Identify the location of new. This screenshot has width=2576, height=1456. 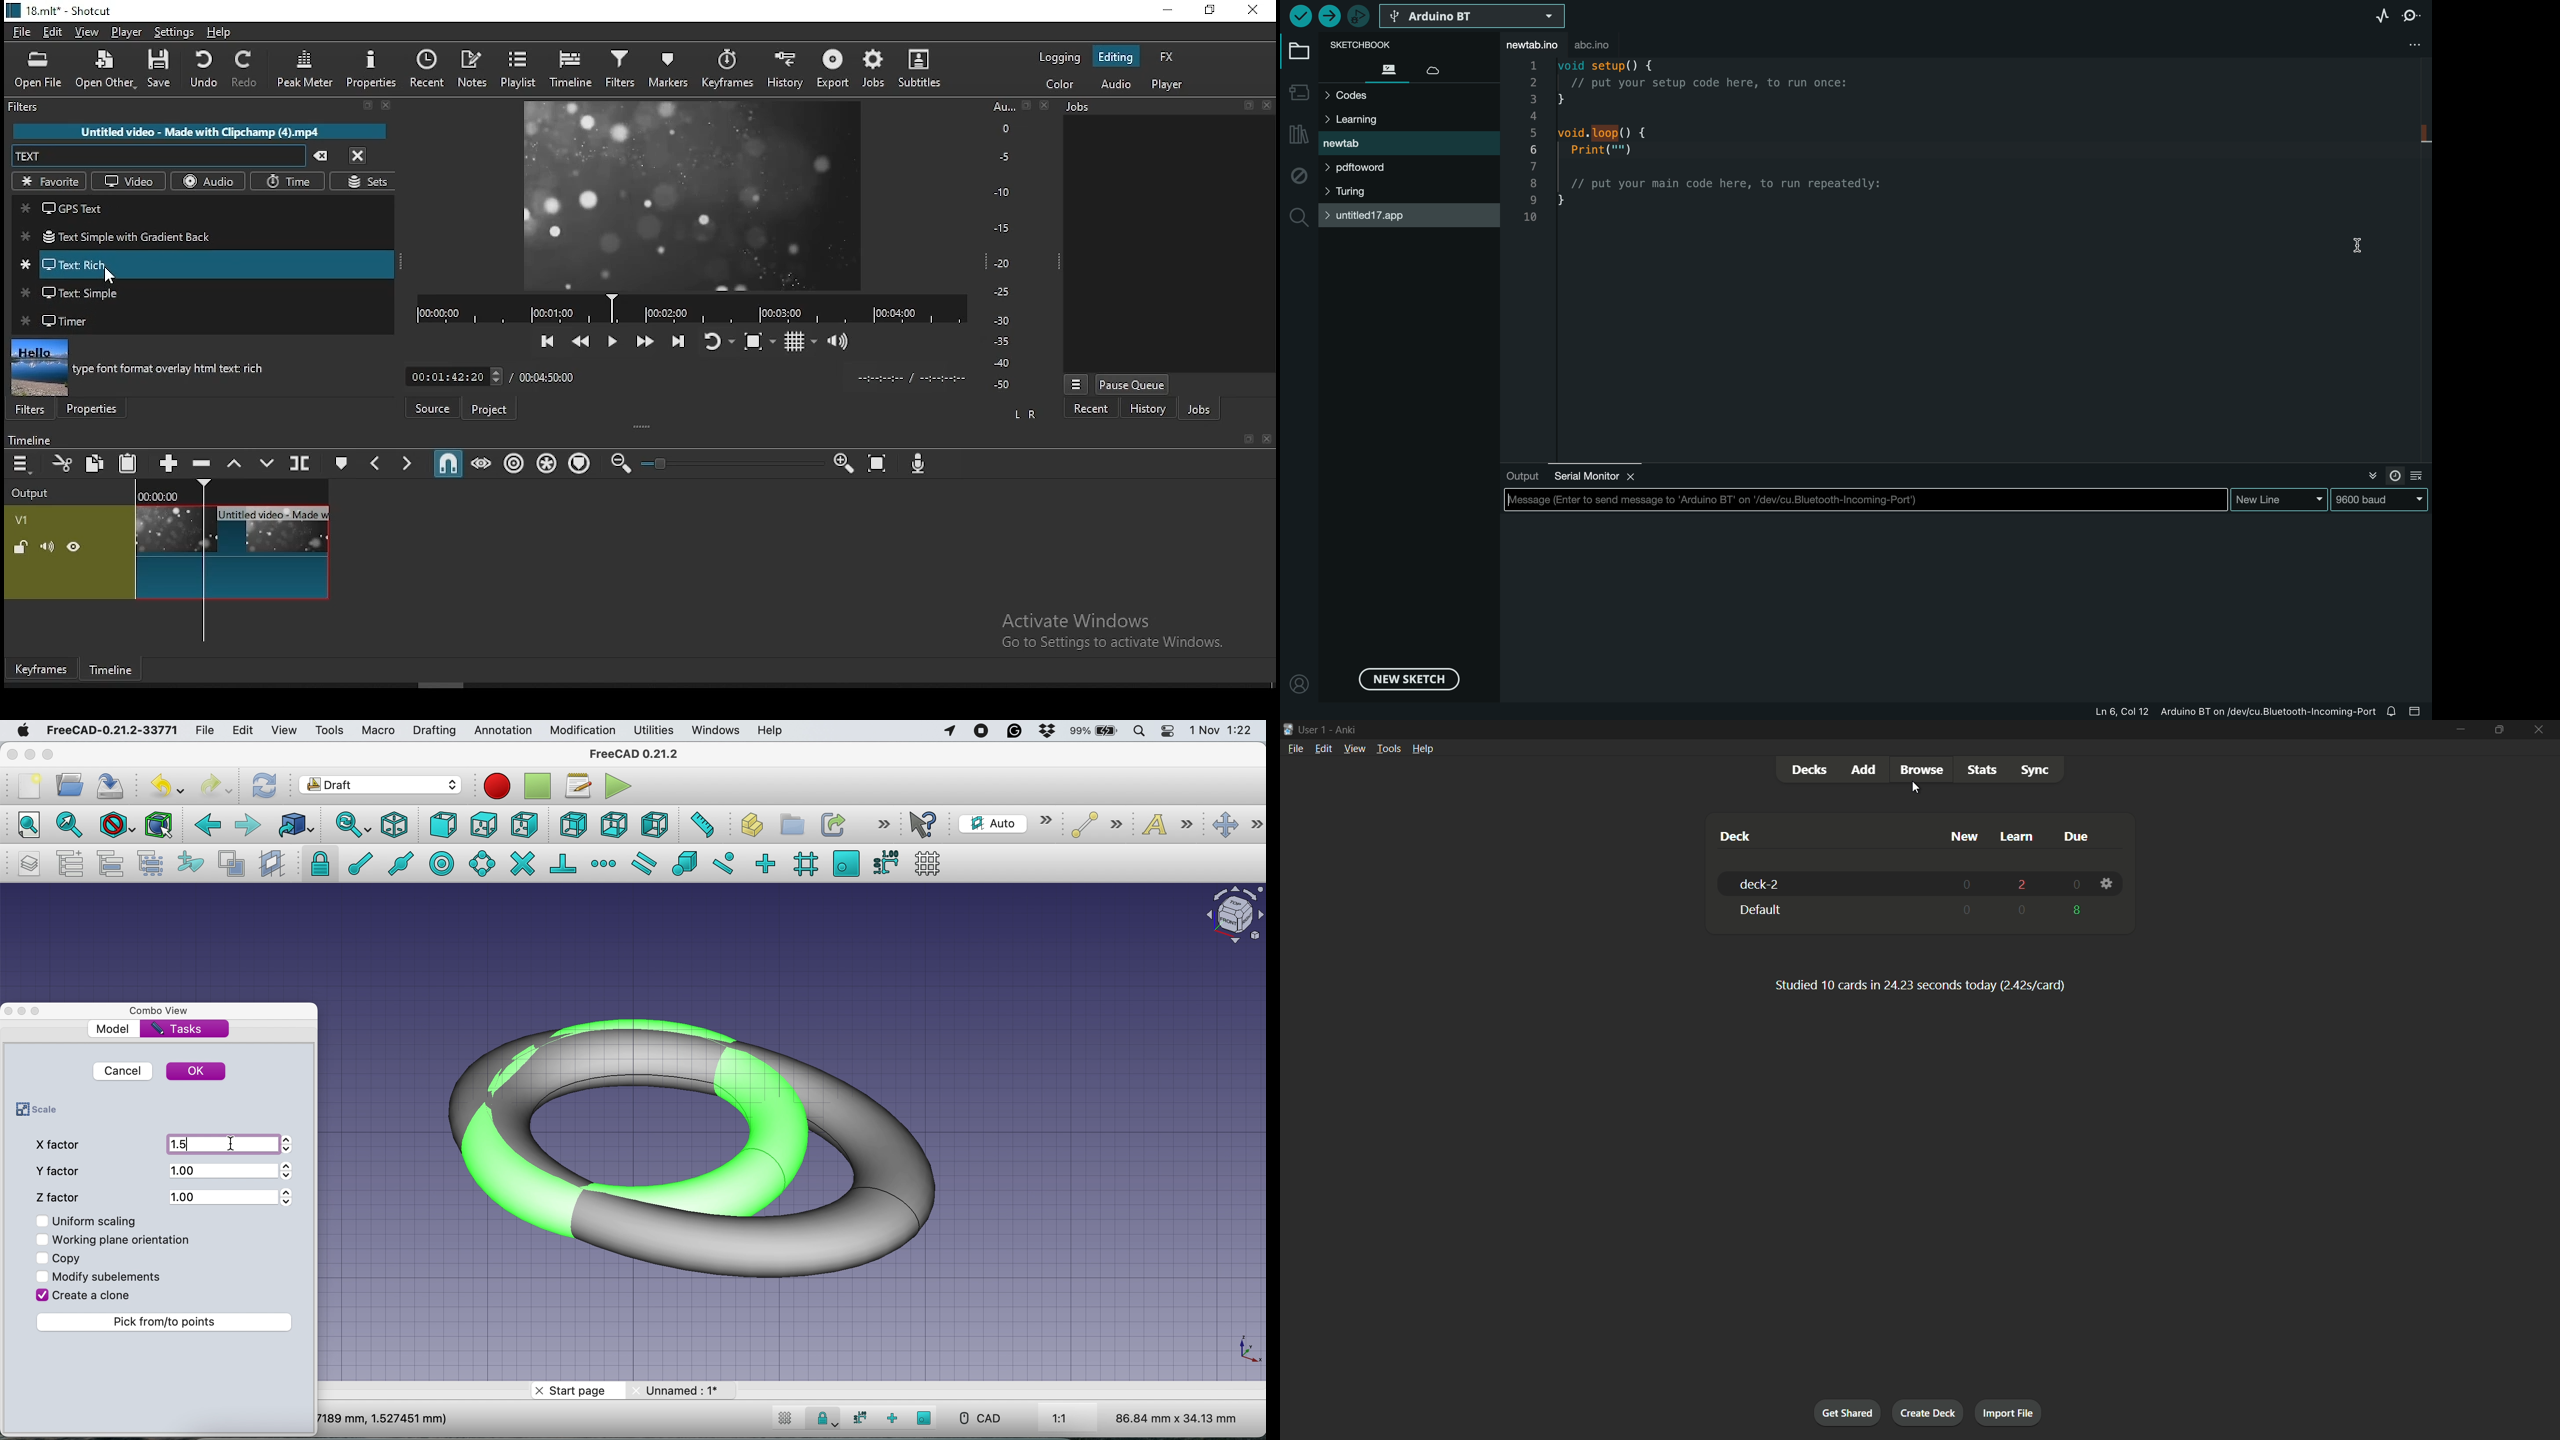
(28, 786).